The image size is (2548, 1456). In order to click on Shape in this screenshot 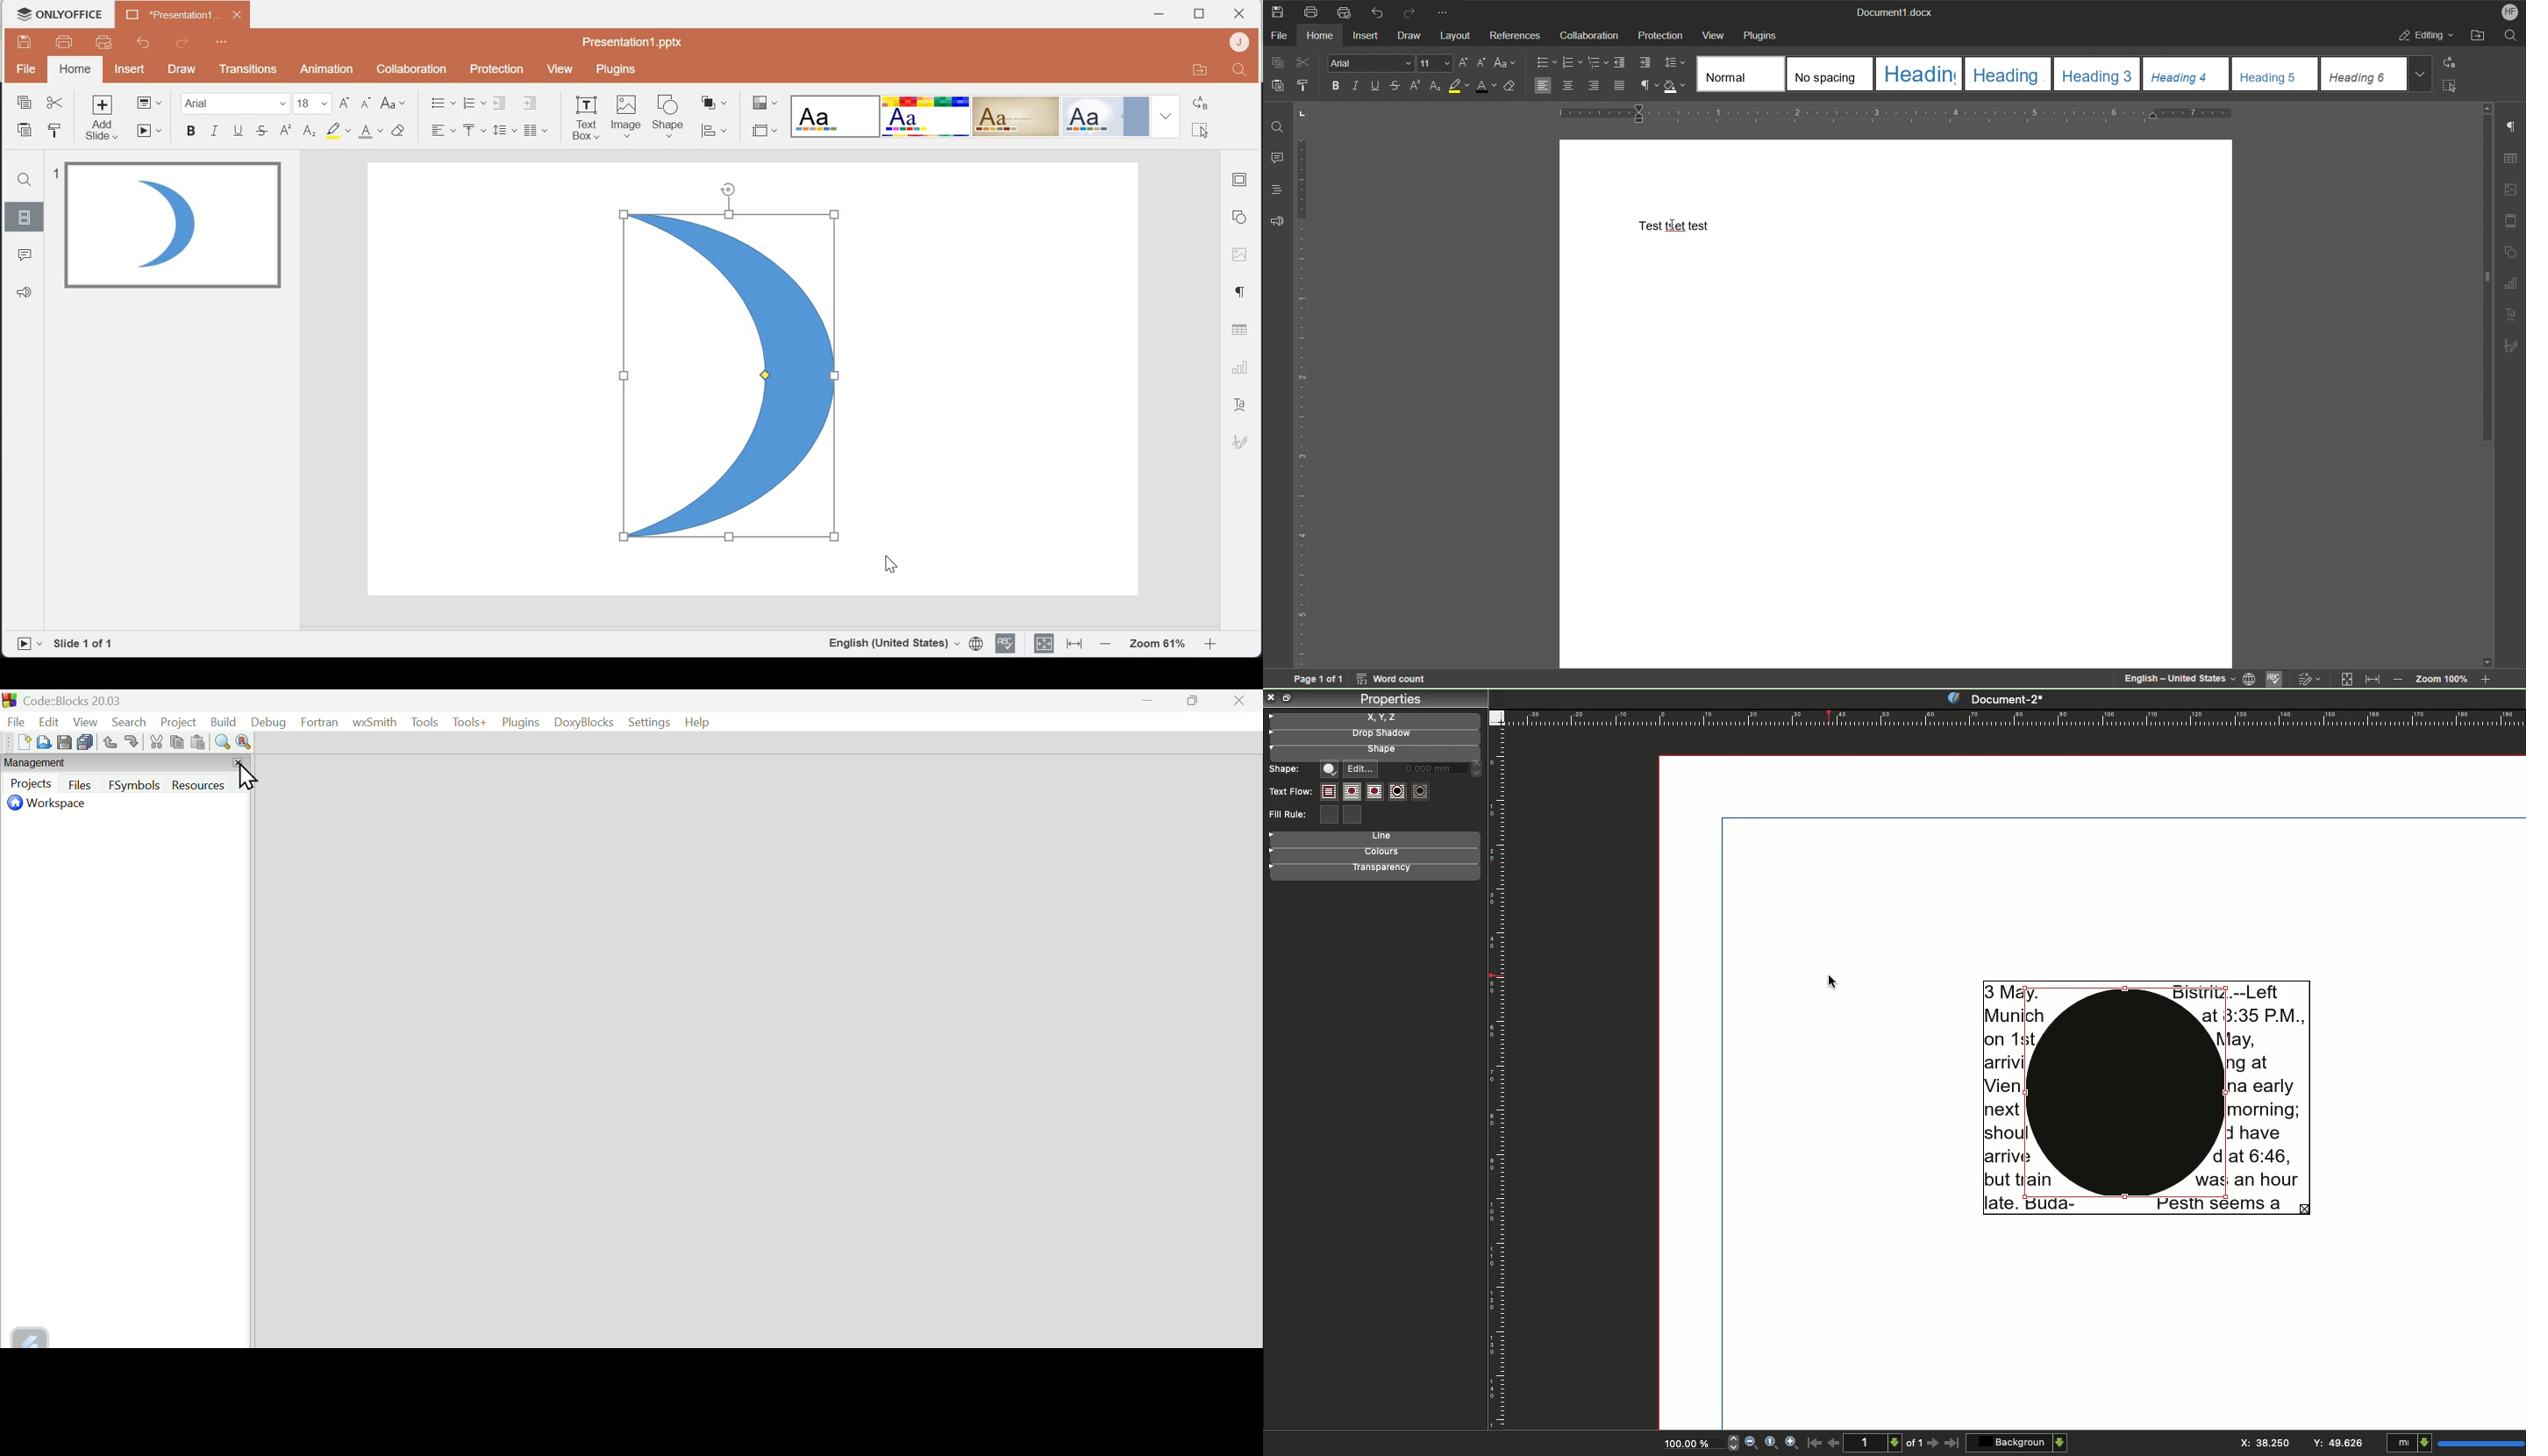, I will do `click(1378, 750)`.